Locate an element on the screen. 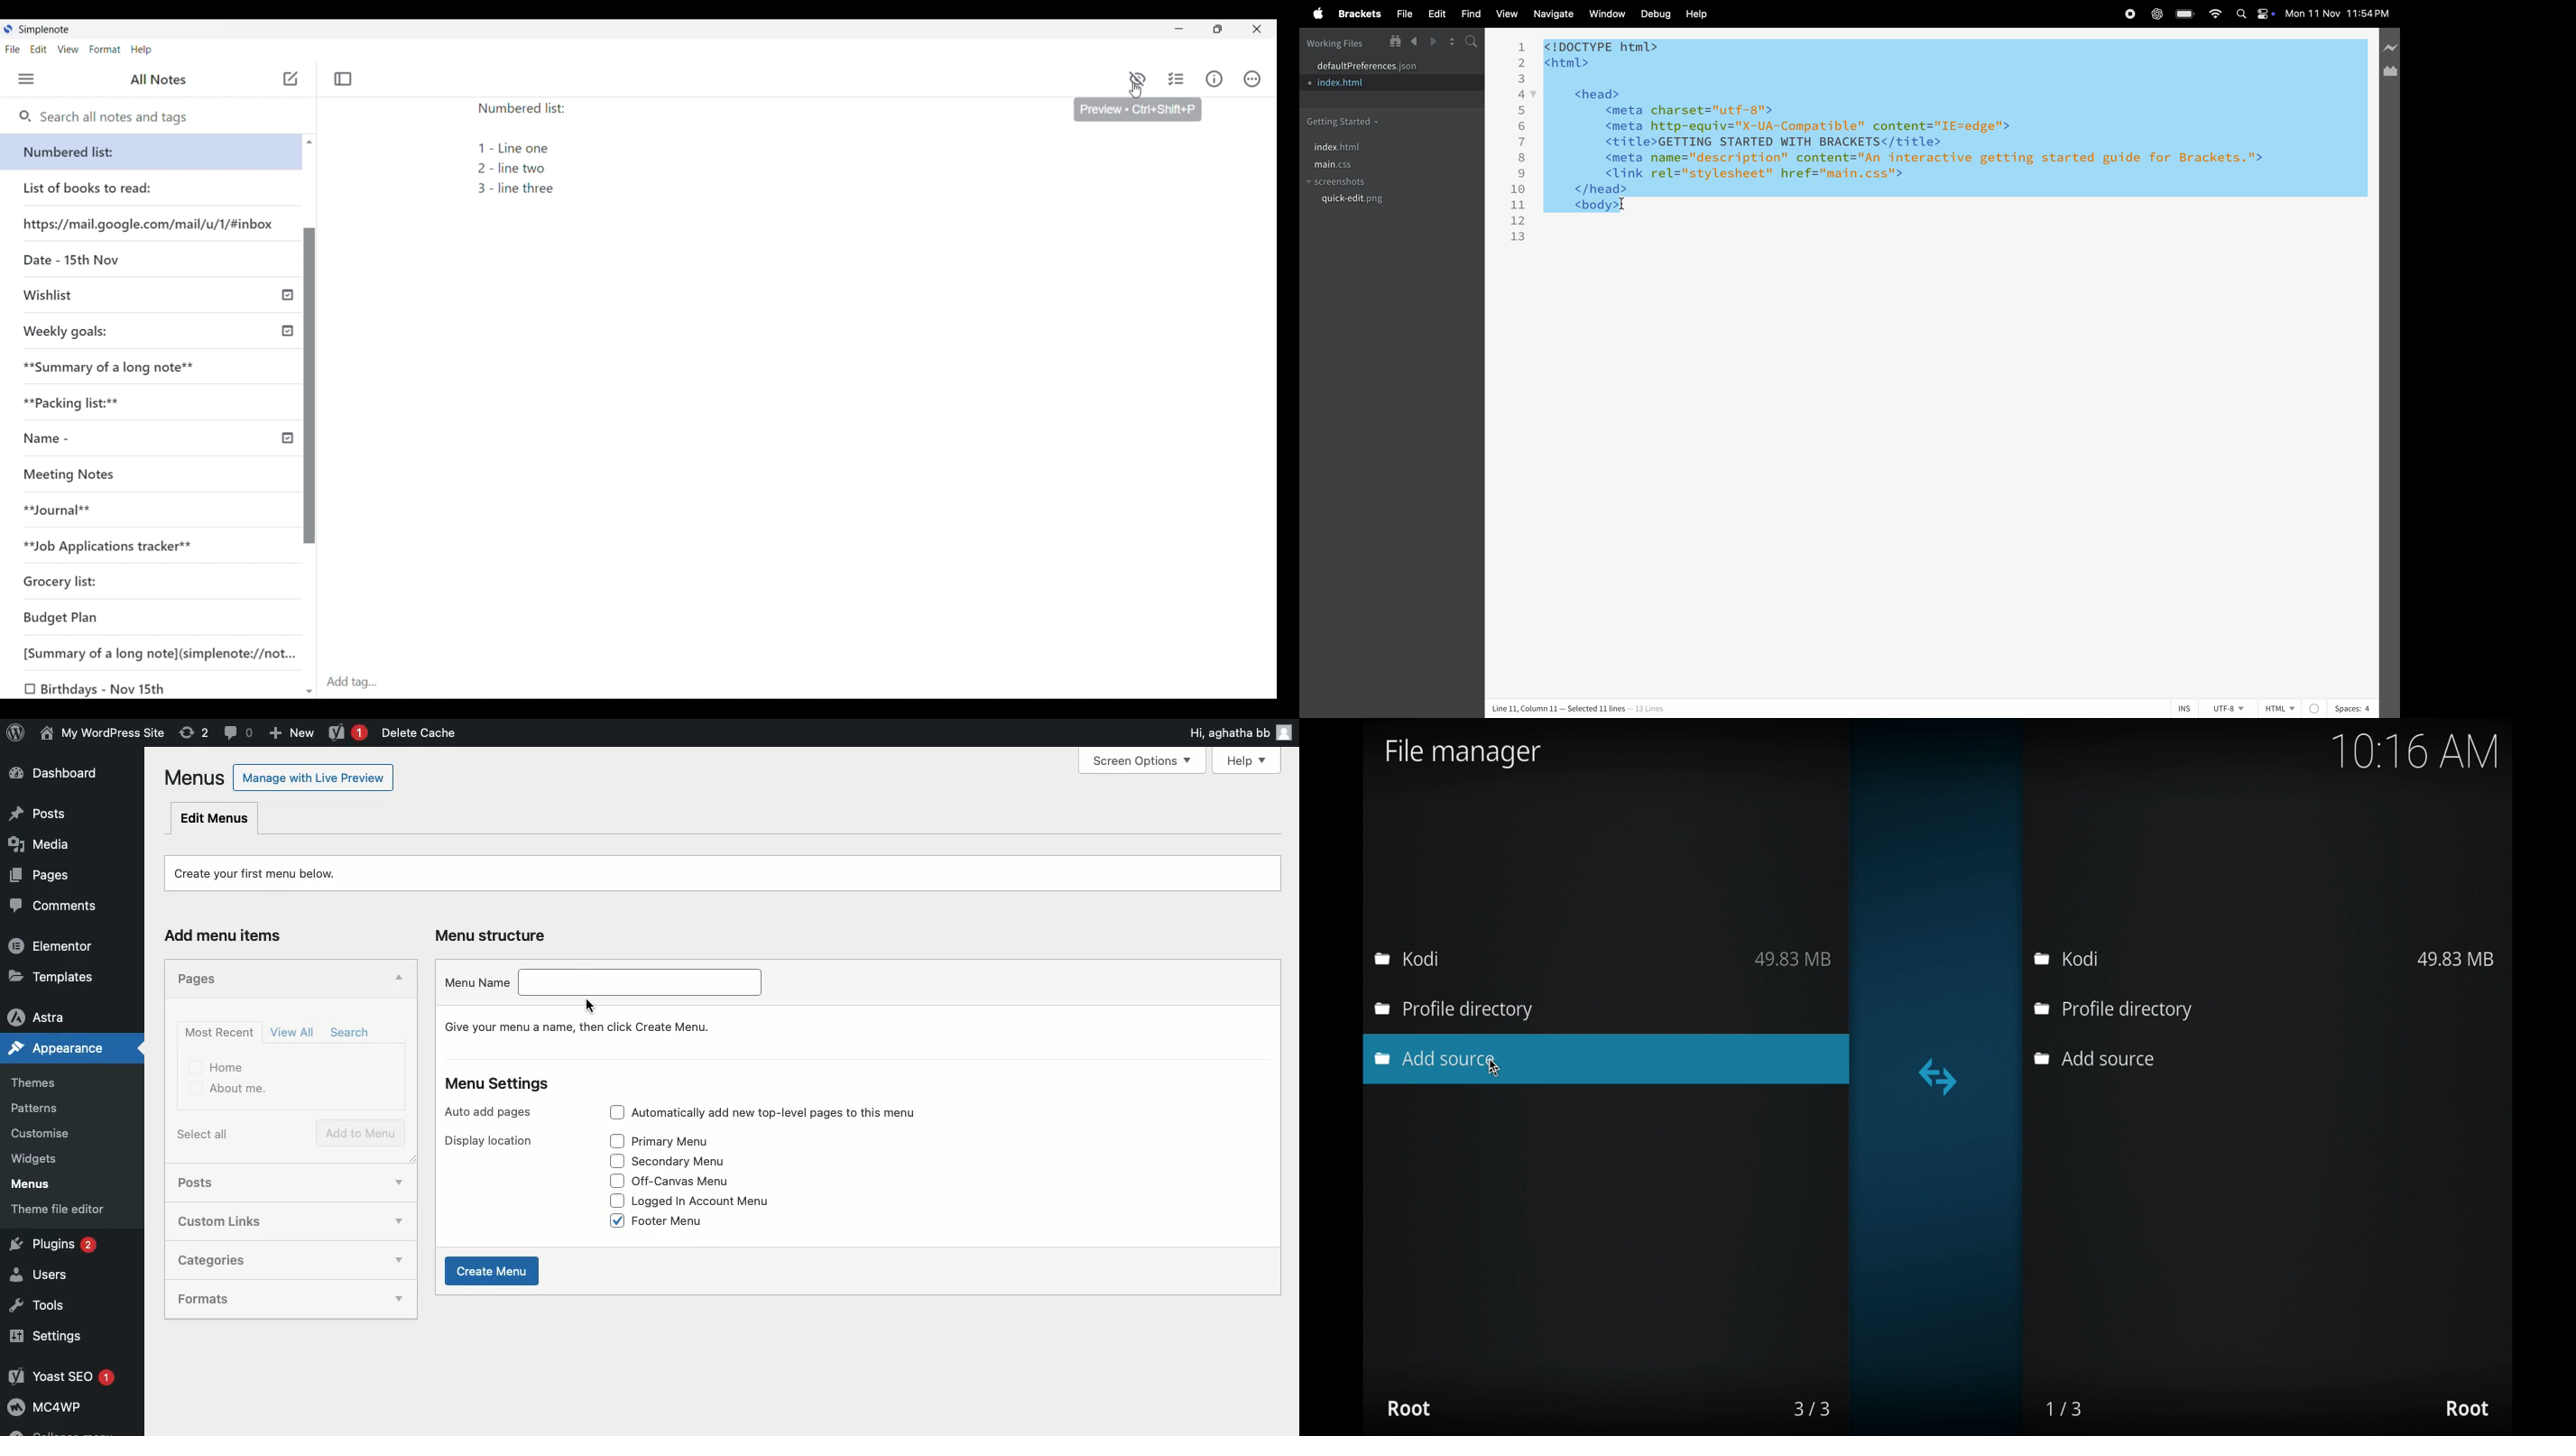 Image resolution: width=2576 pixels, height=1456 pixels. Off-canvas menu is located at coordinates (697, 1182).